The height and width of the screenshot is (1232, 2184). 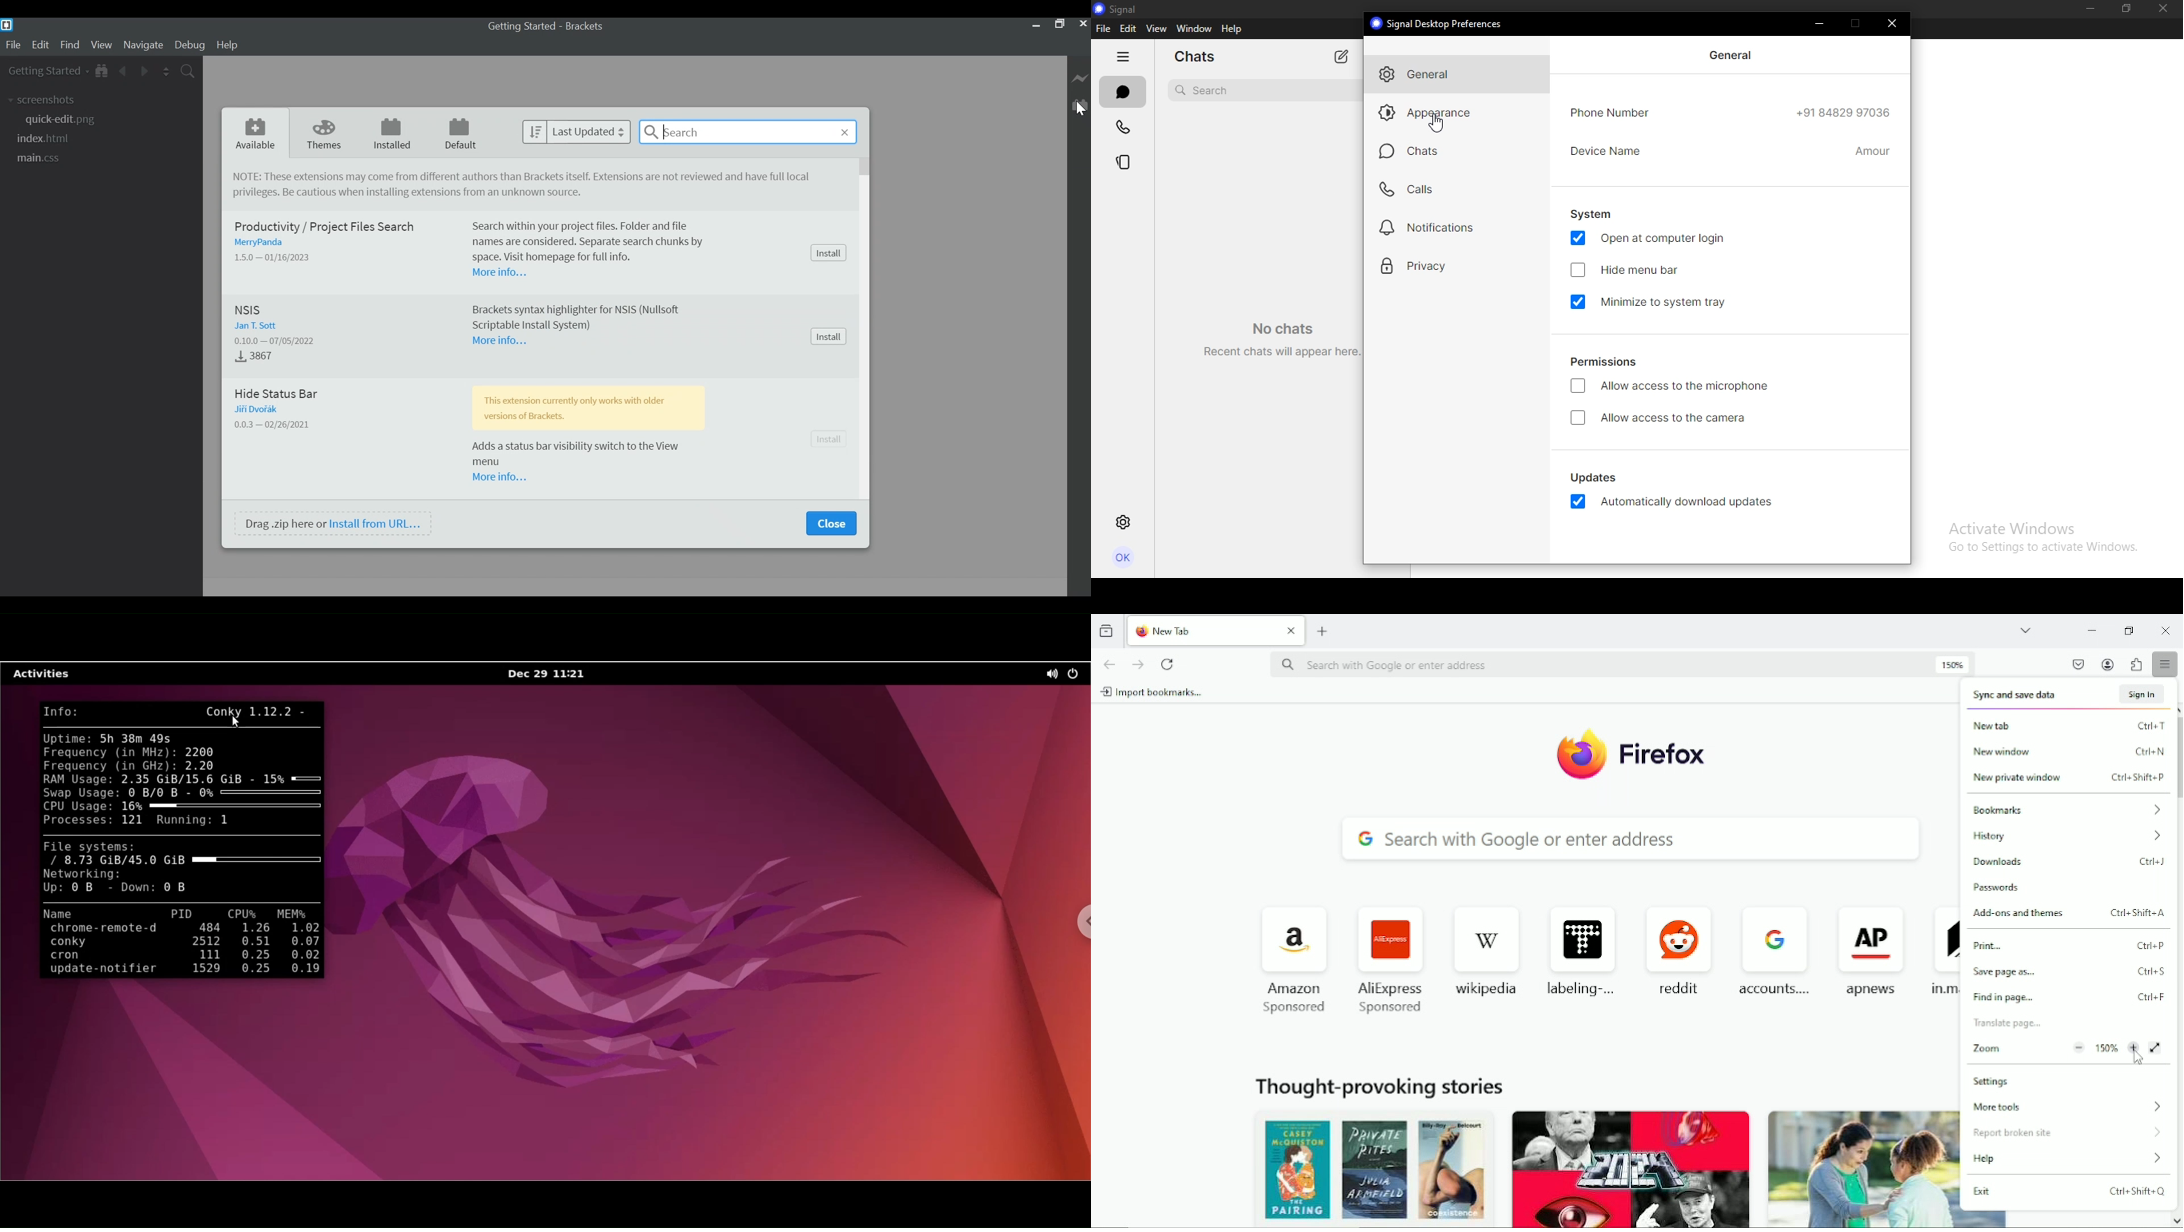 What do you see at coordinates (1080, 110) in the screenshot?
I see `Cursor` at bounding box center [1080, 110].